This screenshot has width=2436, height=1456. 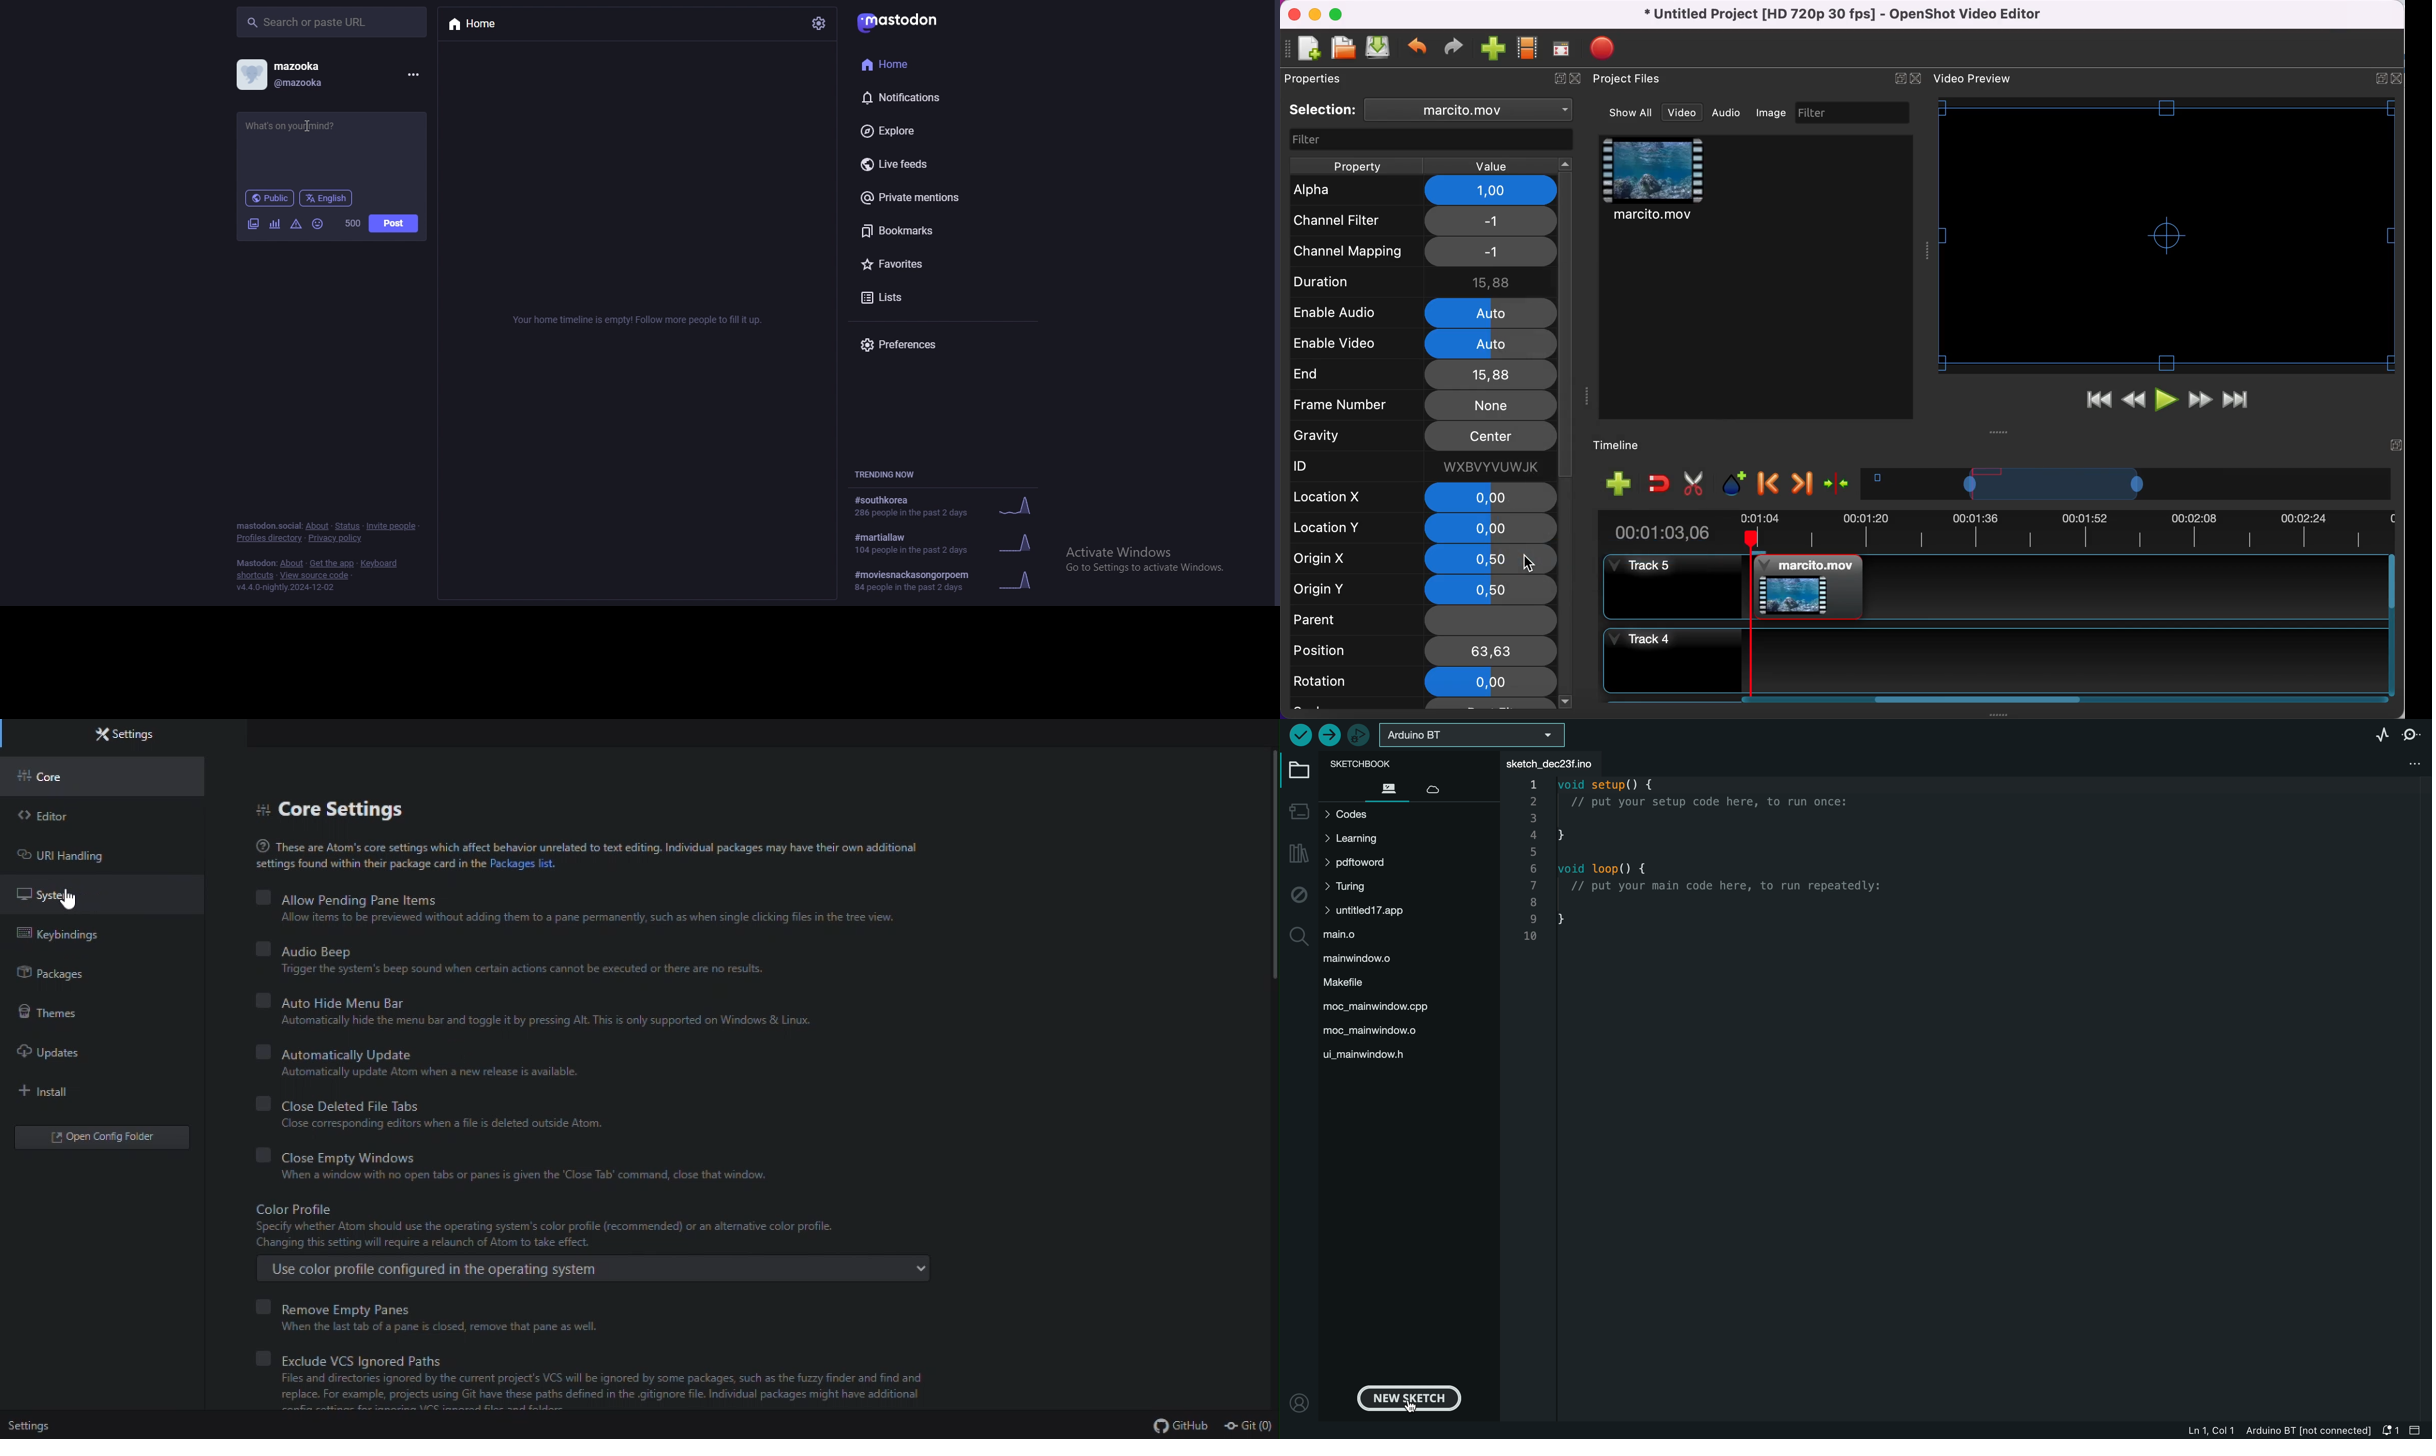 What do you see at coordinates (919, 63) in the screenshot?
I see `home` at bounding box center [919, 63].